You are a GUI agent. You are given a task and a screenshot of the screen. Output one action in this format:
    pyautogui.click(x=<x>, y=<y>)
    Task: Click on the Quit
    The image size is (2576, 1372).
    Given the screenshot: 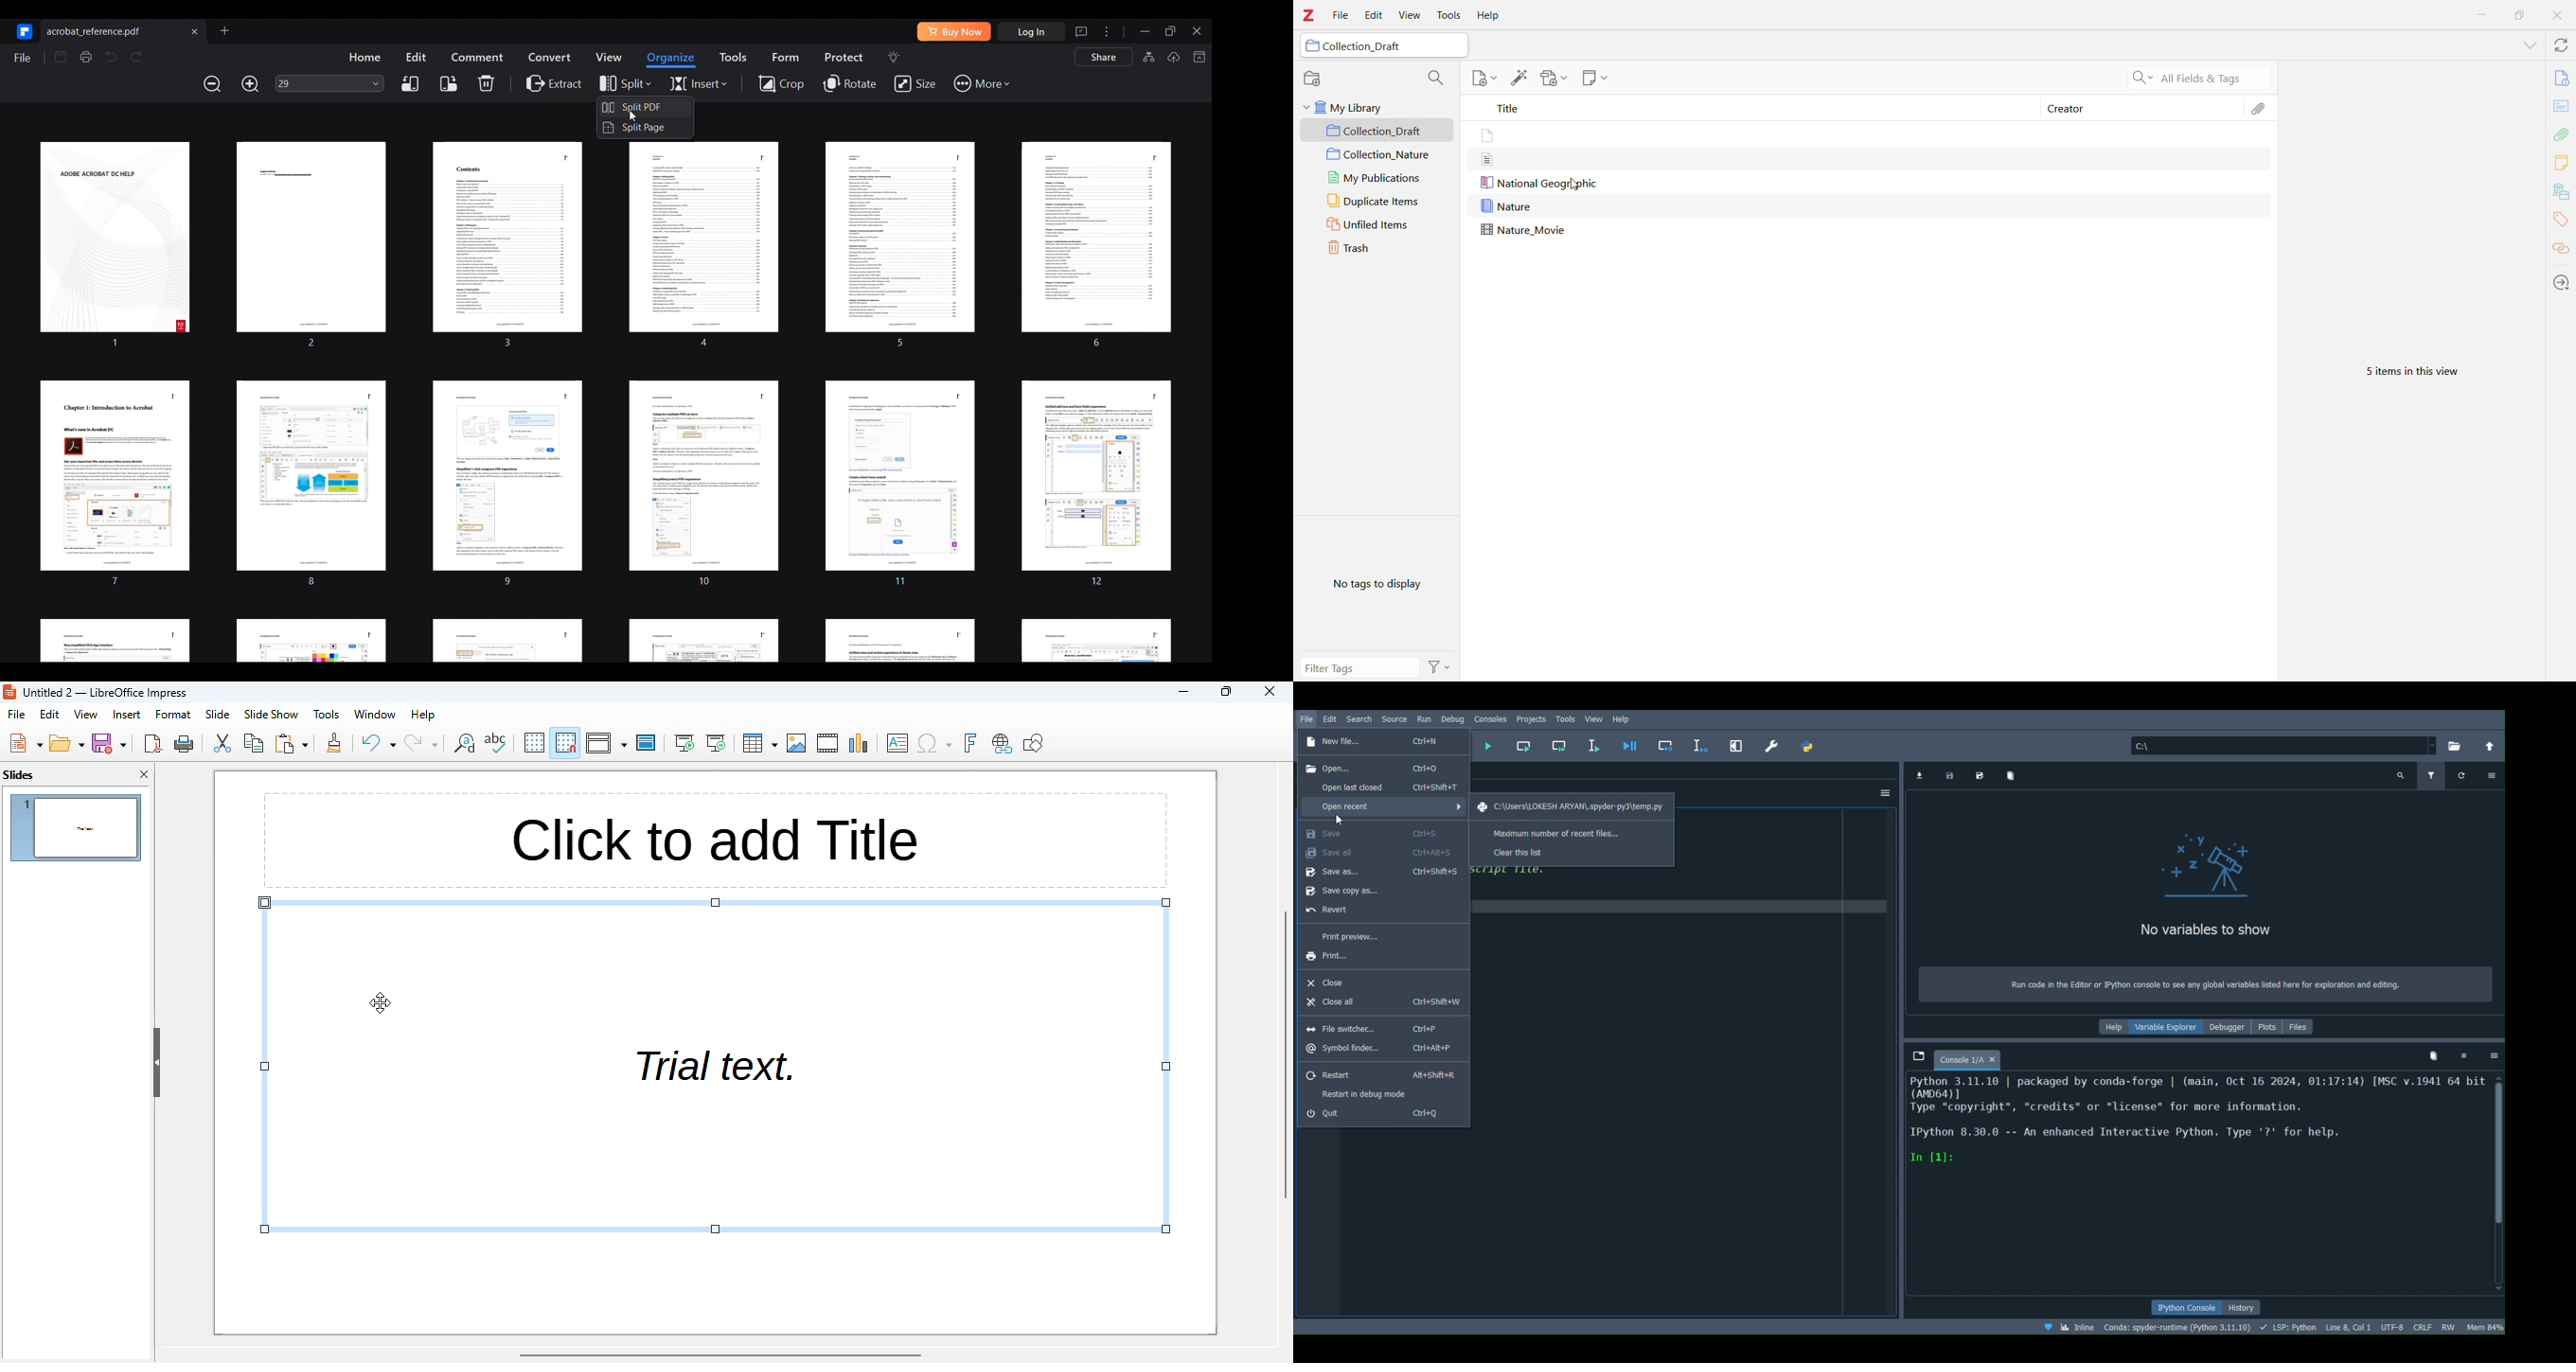 What is the action you would take?
    pyautogui.click(x=1375, y=1116)
    